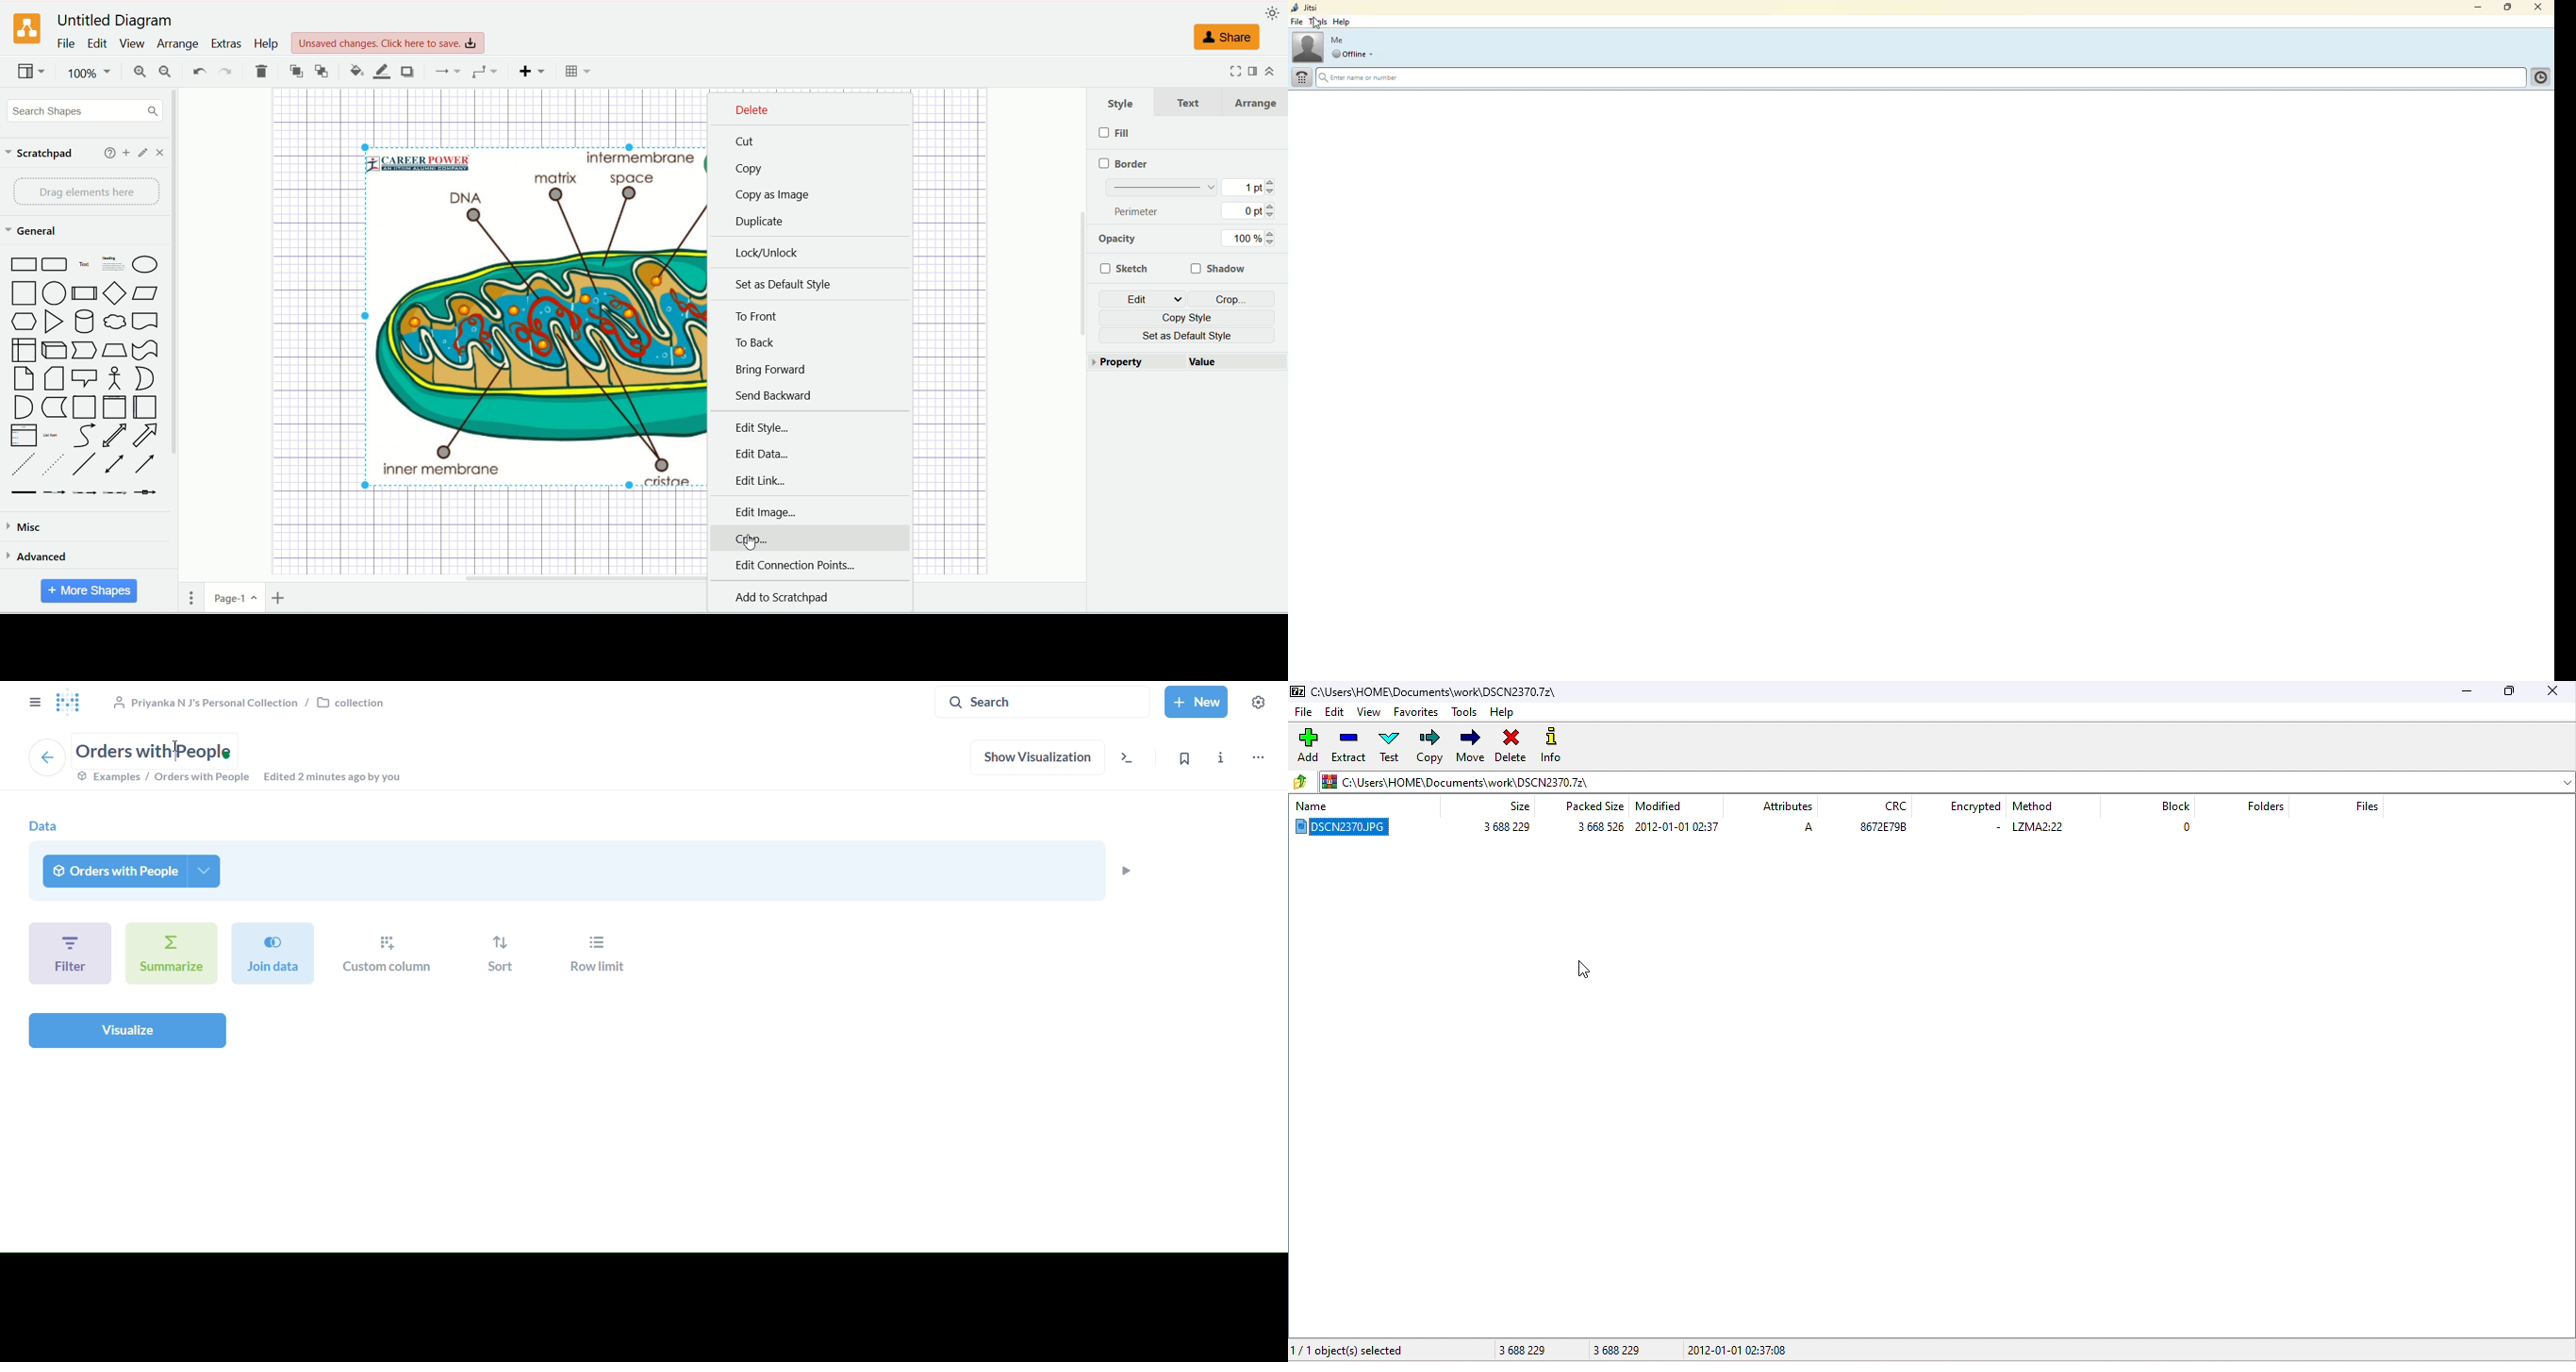 The image size is (2576, 1372). What do you see at coordinates (114, 352) in the screenshot?
I see `Trapezoid` at bounding box center [114, 352].